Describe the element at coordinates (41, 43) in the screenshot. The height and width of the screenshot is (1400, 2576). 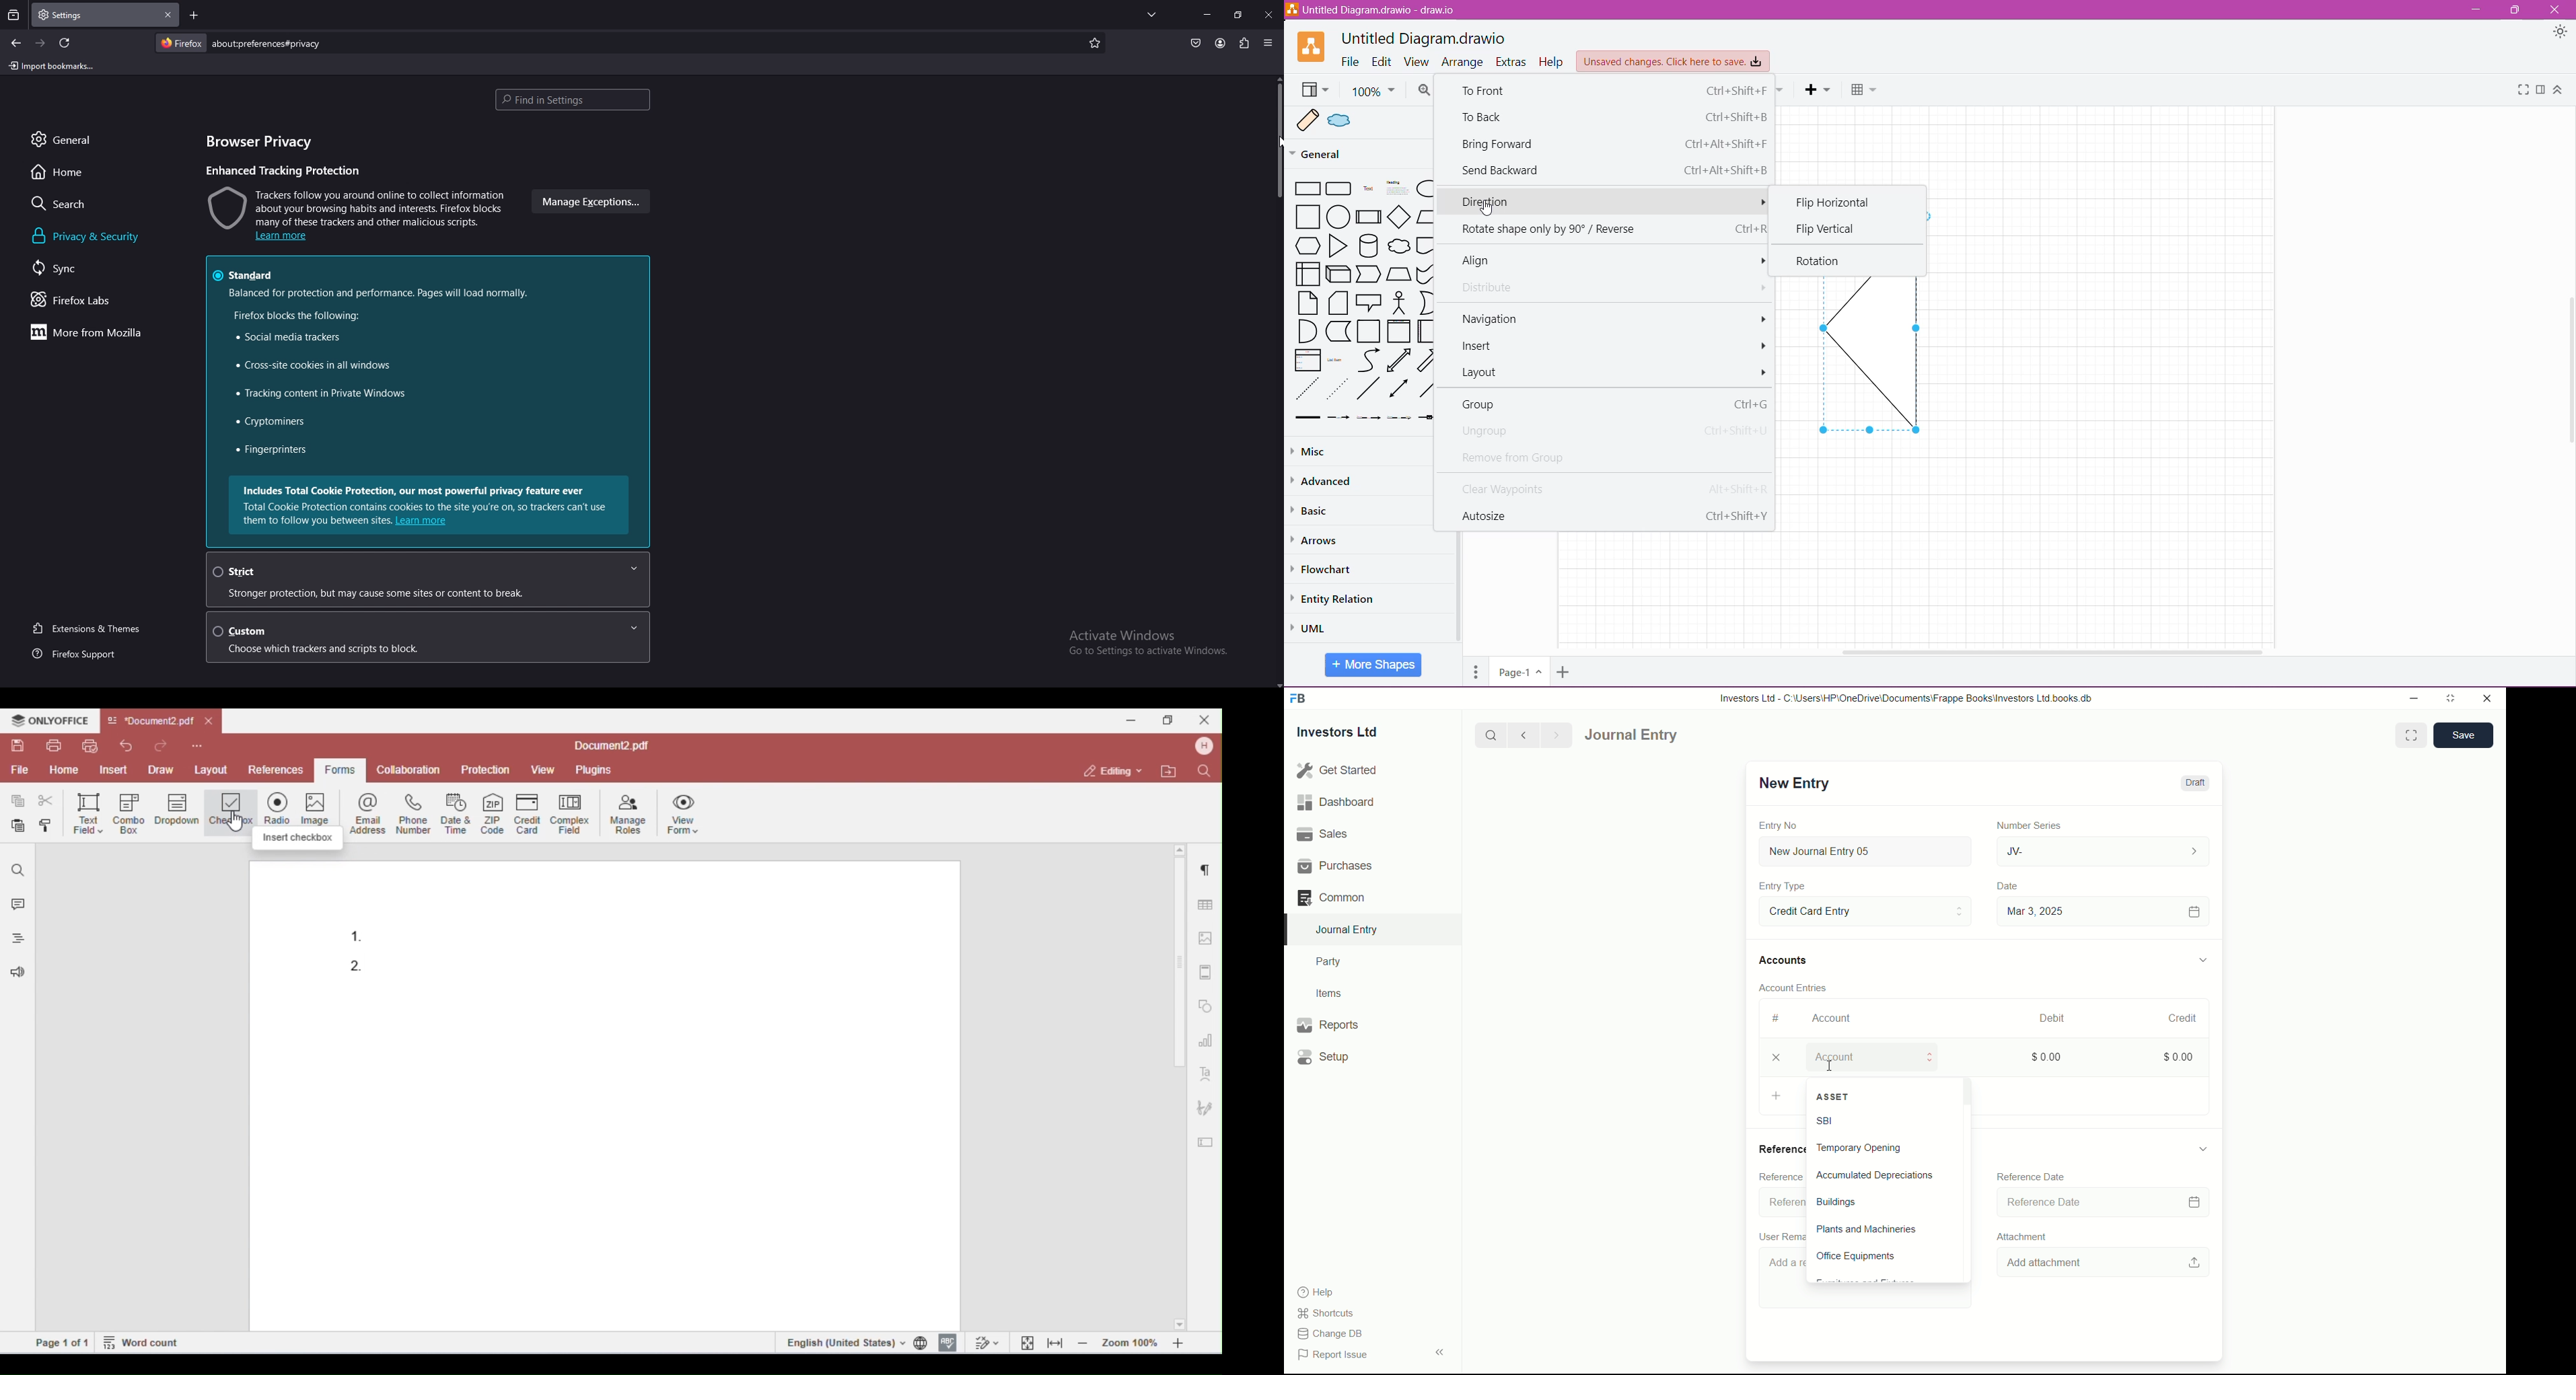
I see `forward` at that location.